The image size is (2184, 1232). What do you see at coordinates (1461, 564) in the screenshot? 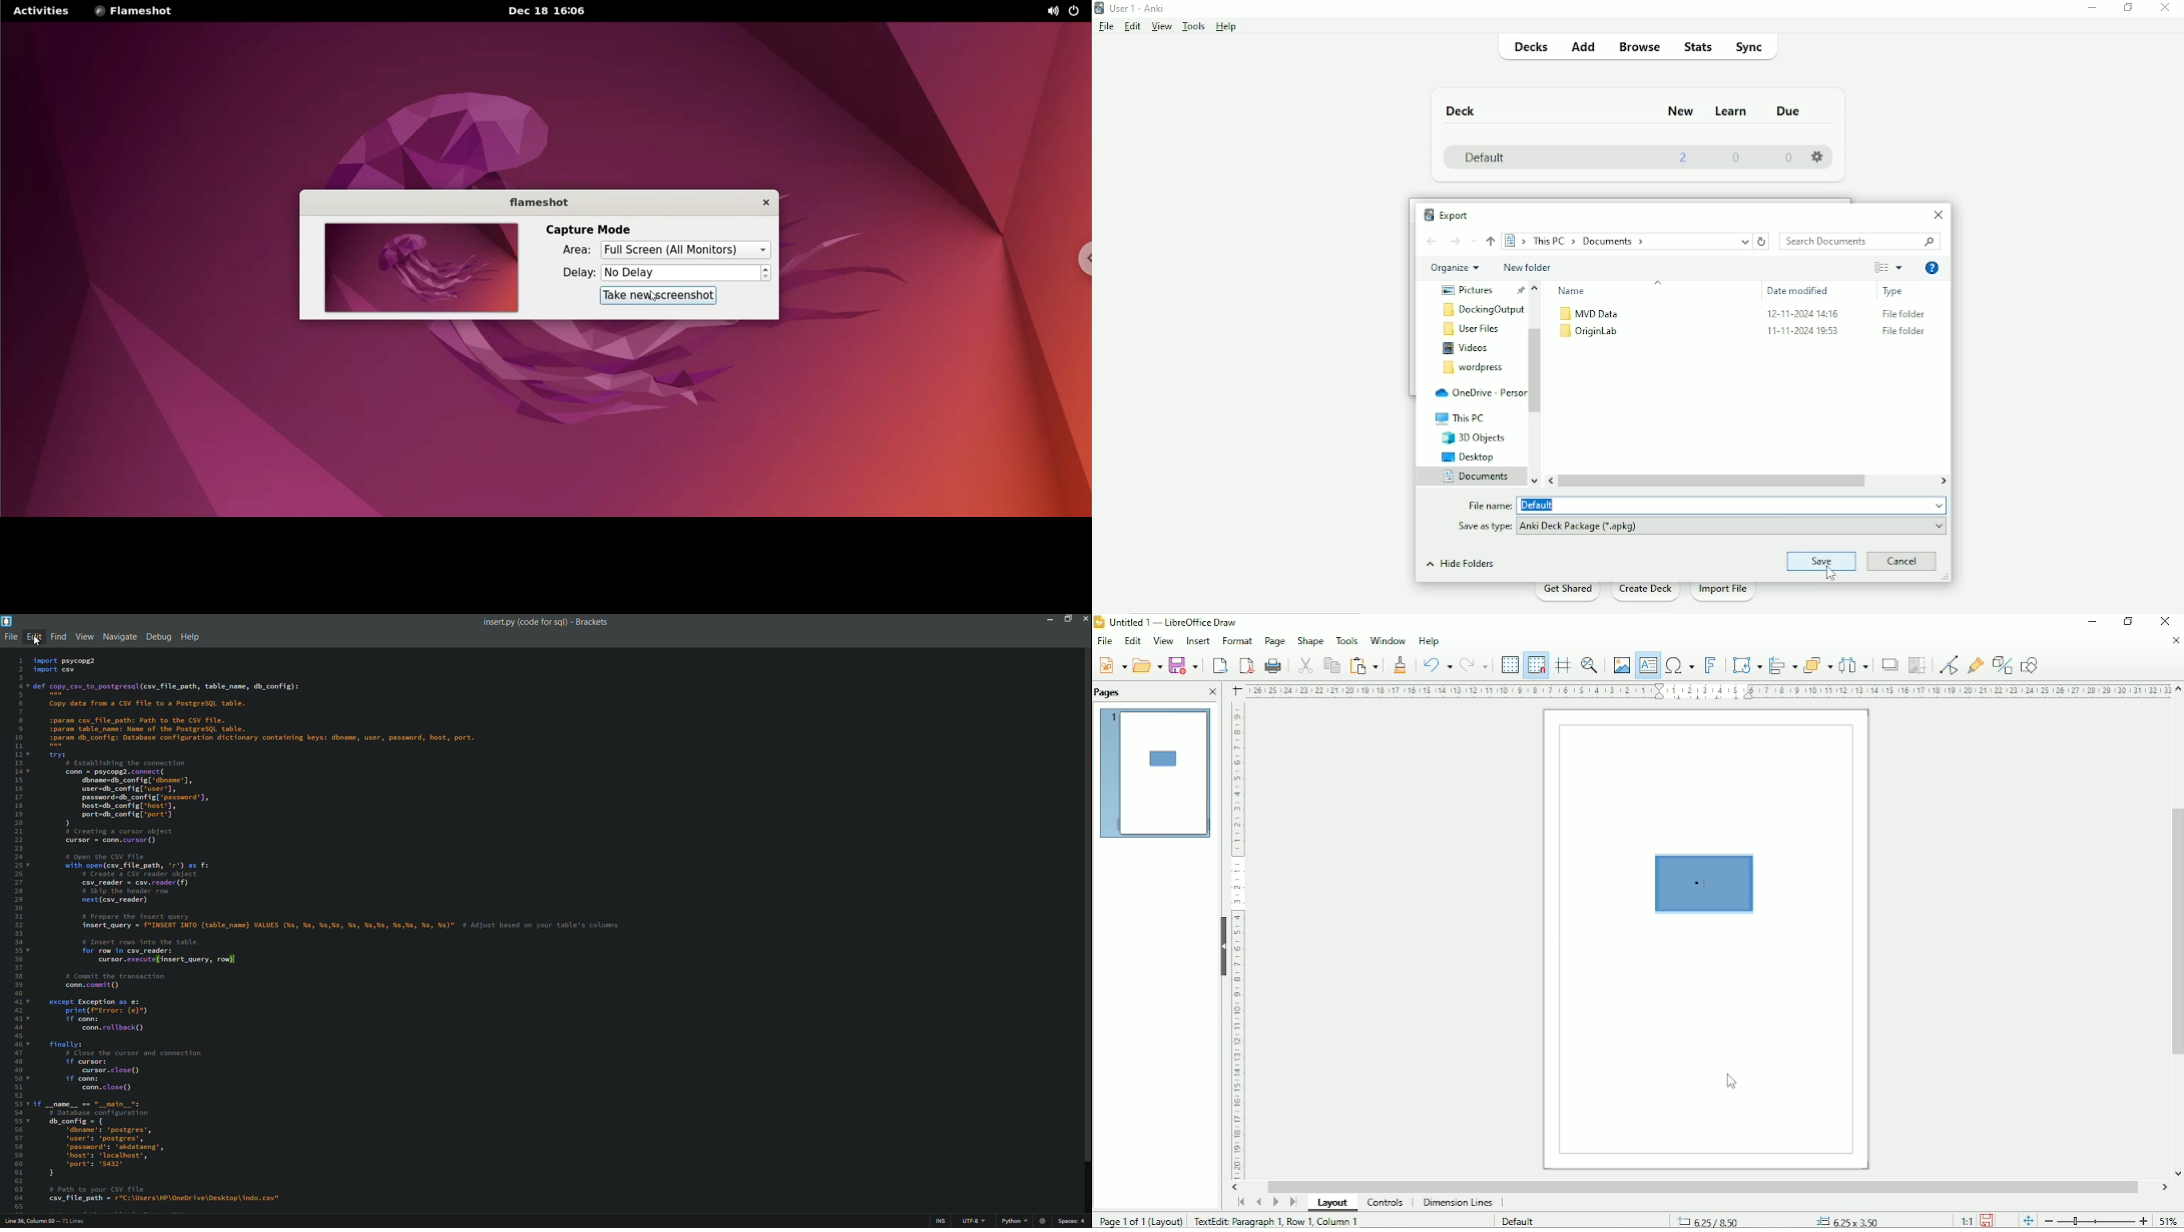
I see `Hide Folders` at bounding box center [1461, 564].